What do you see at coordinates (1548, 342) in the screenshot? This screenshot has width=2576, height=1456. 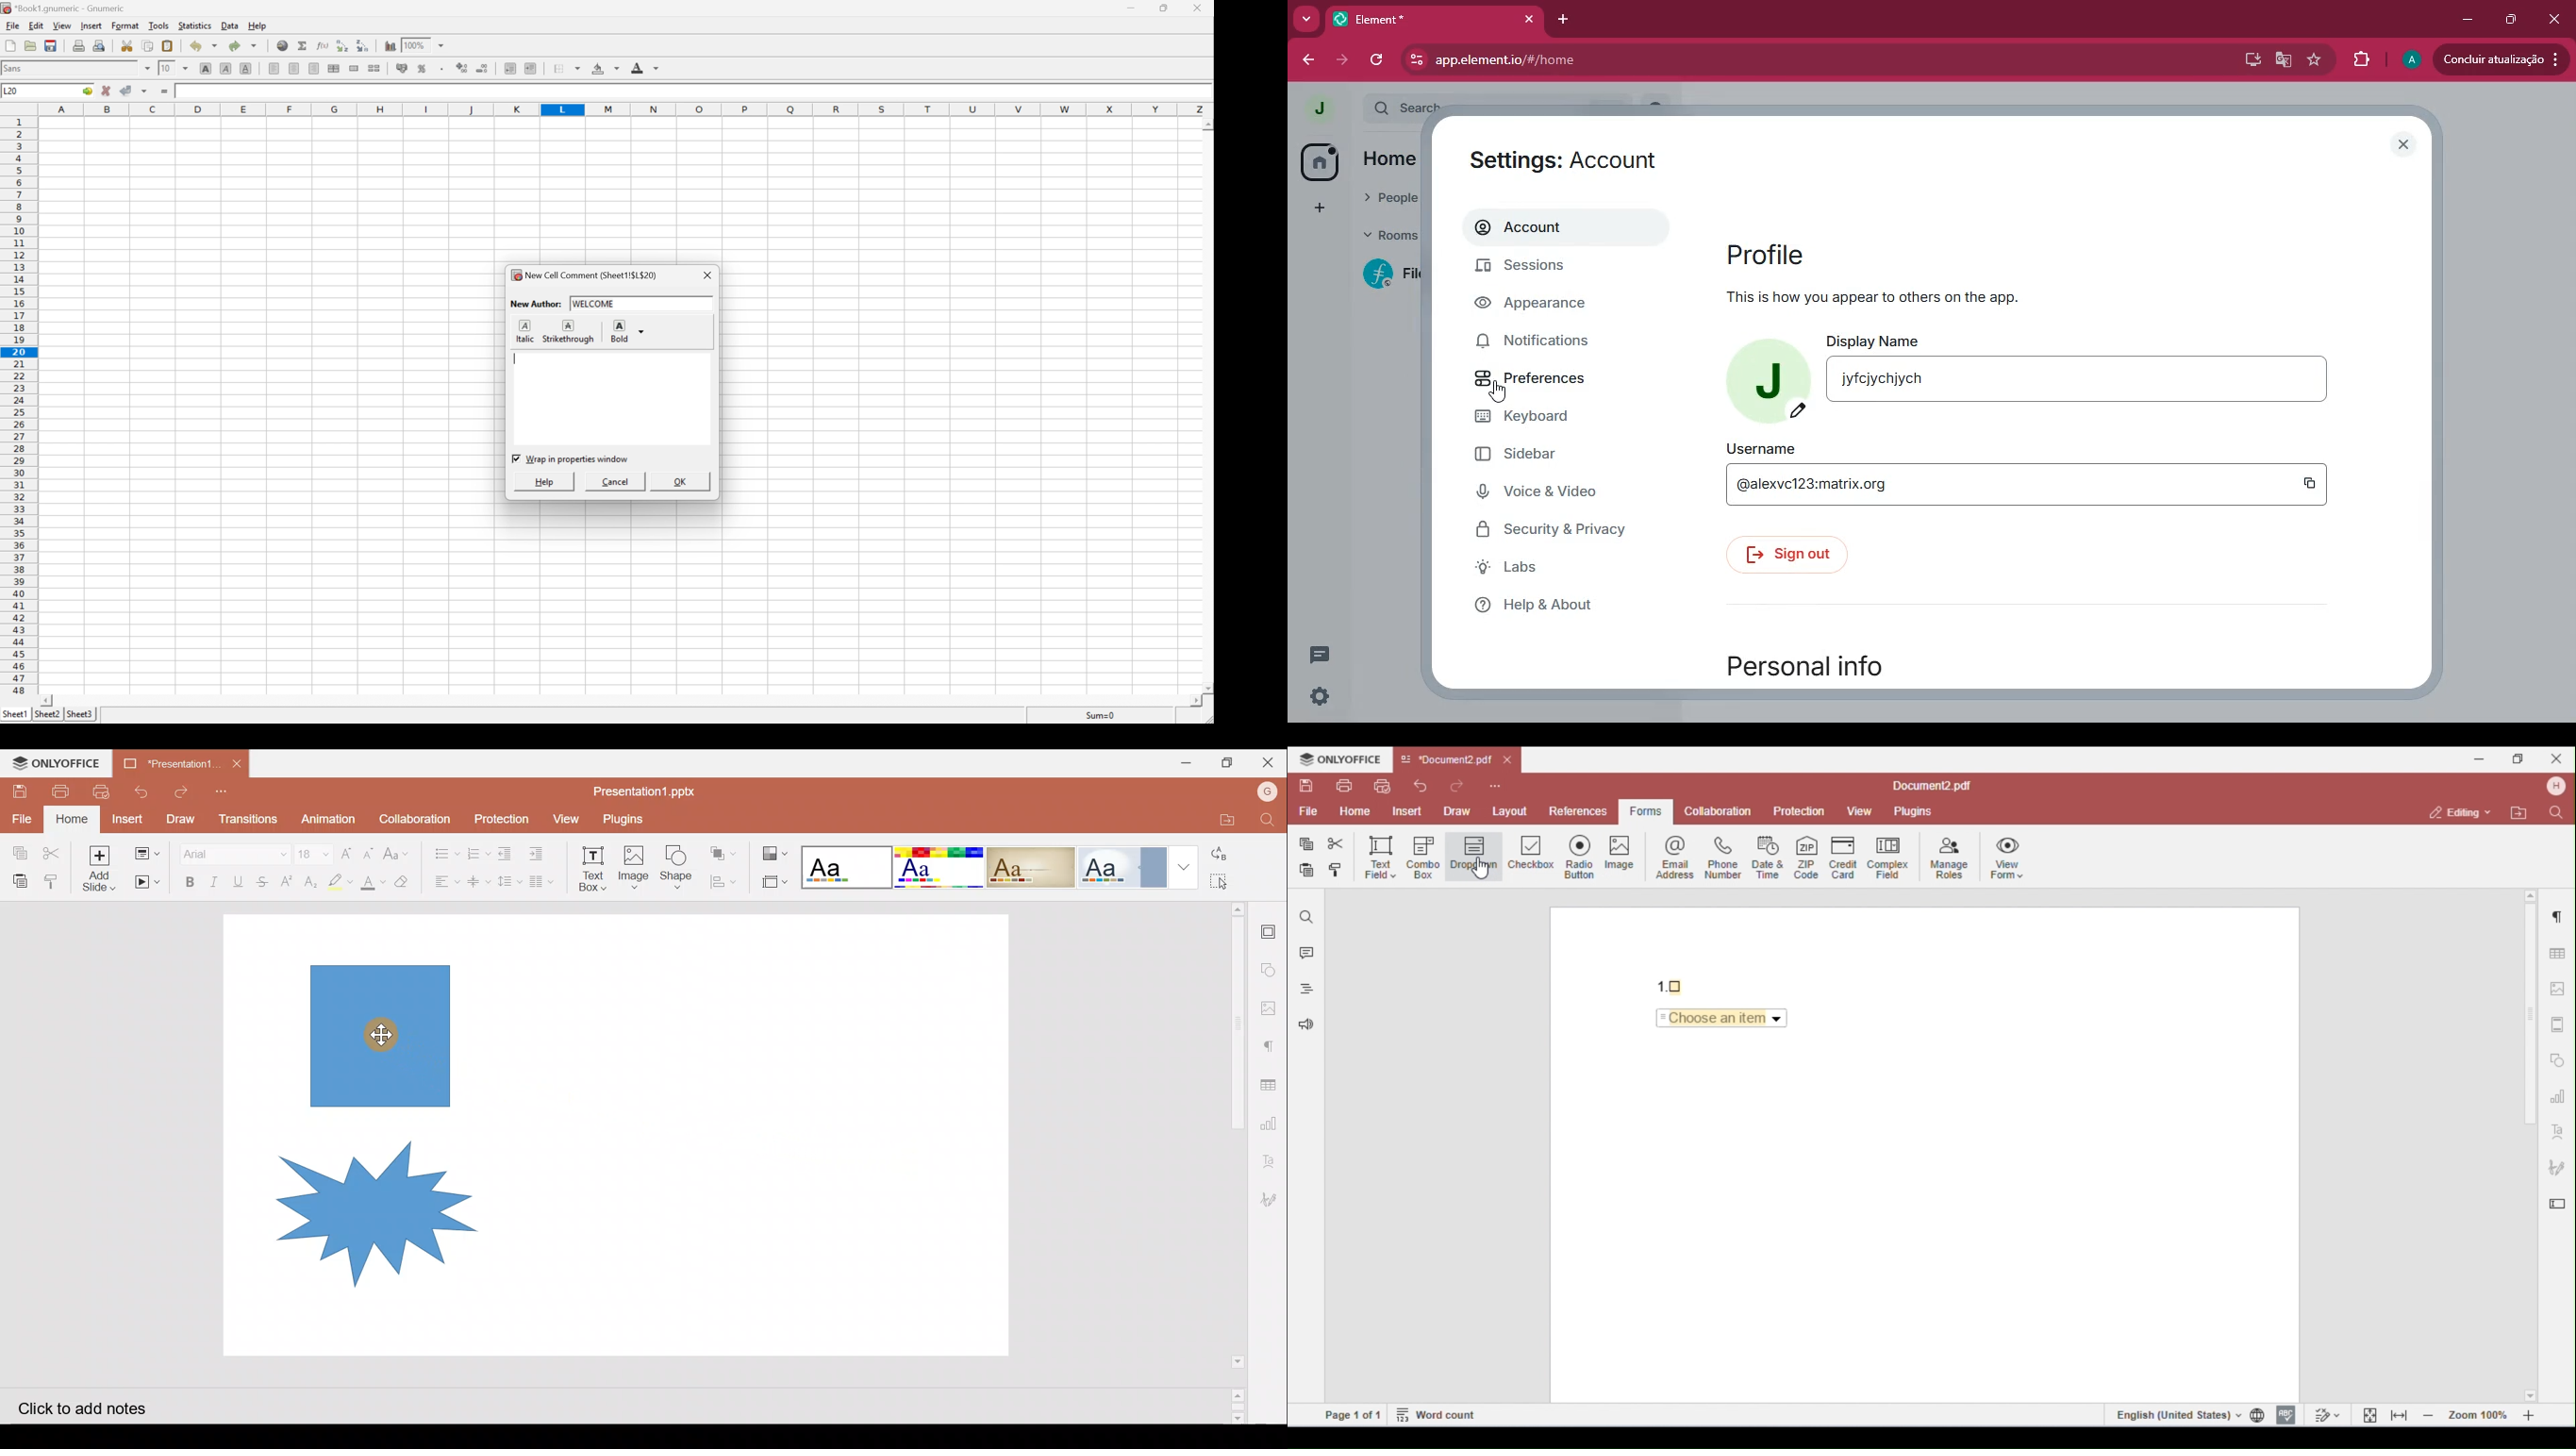 I see `notifications` at bounding box center [1548, 342].